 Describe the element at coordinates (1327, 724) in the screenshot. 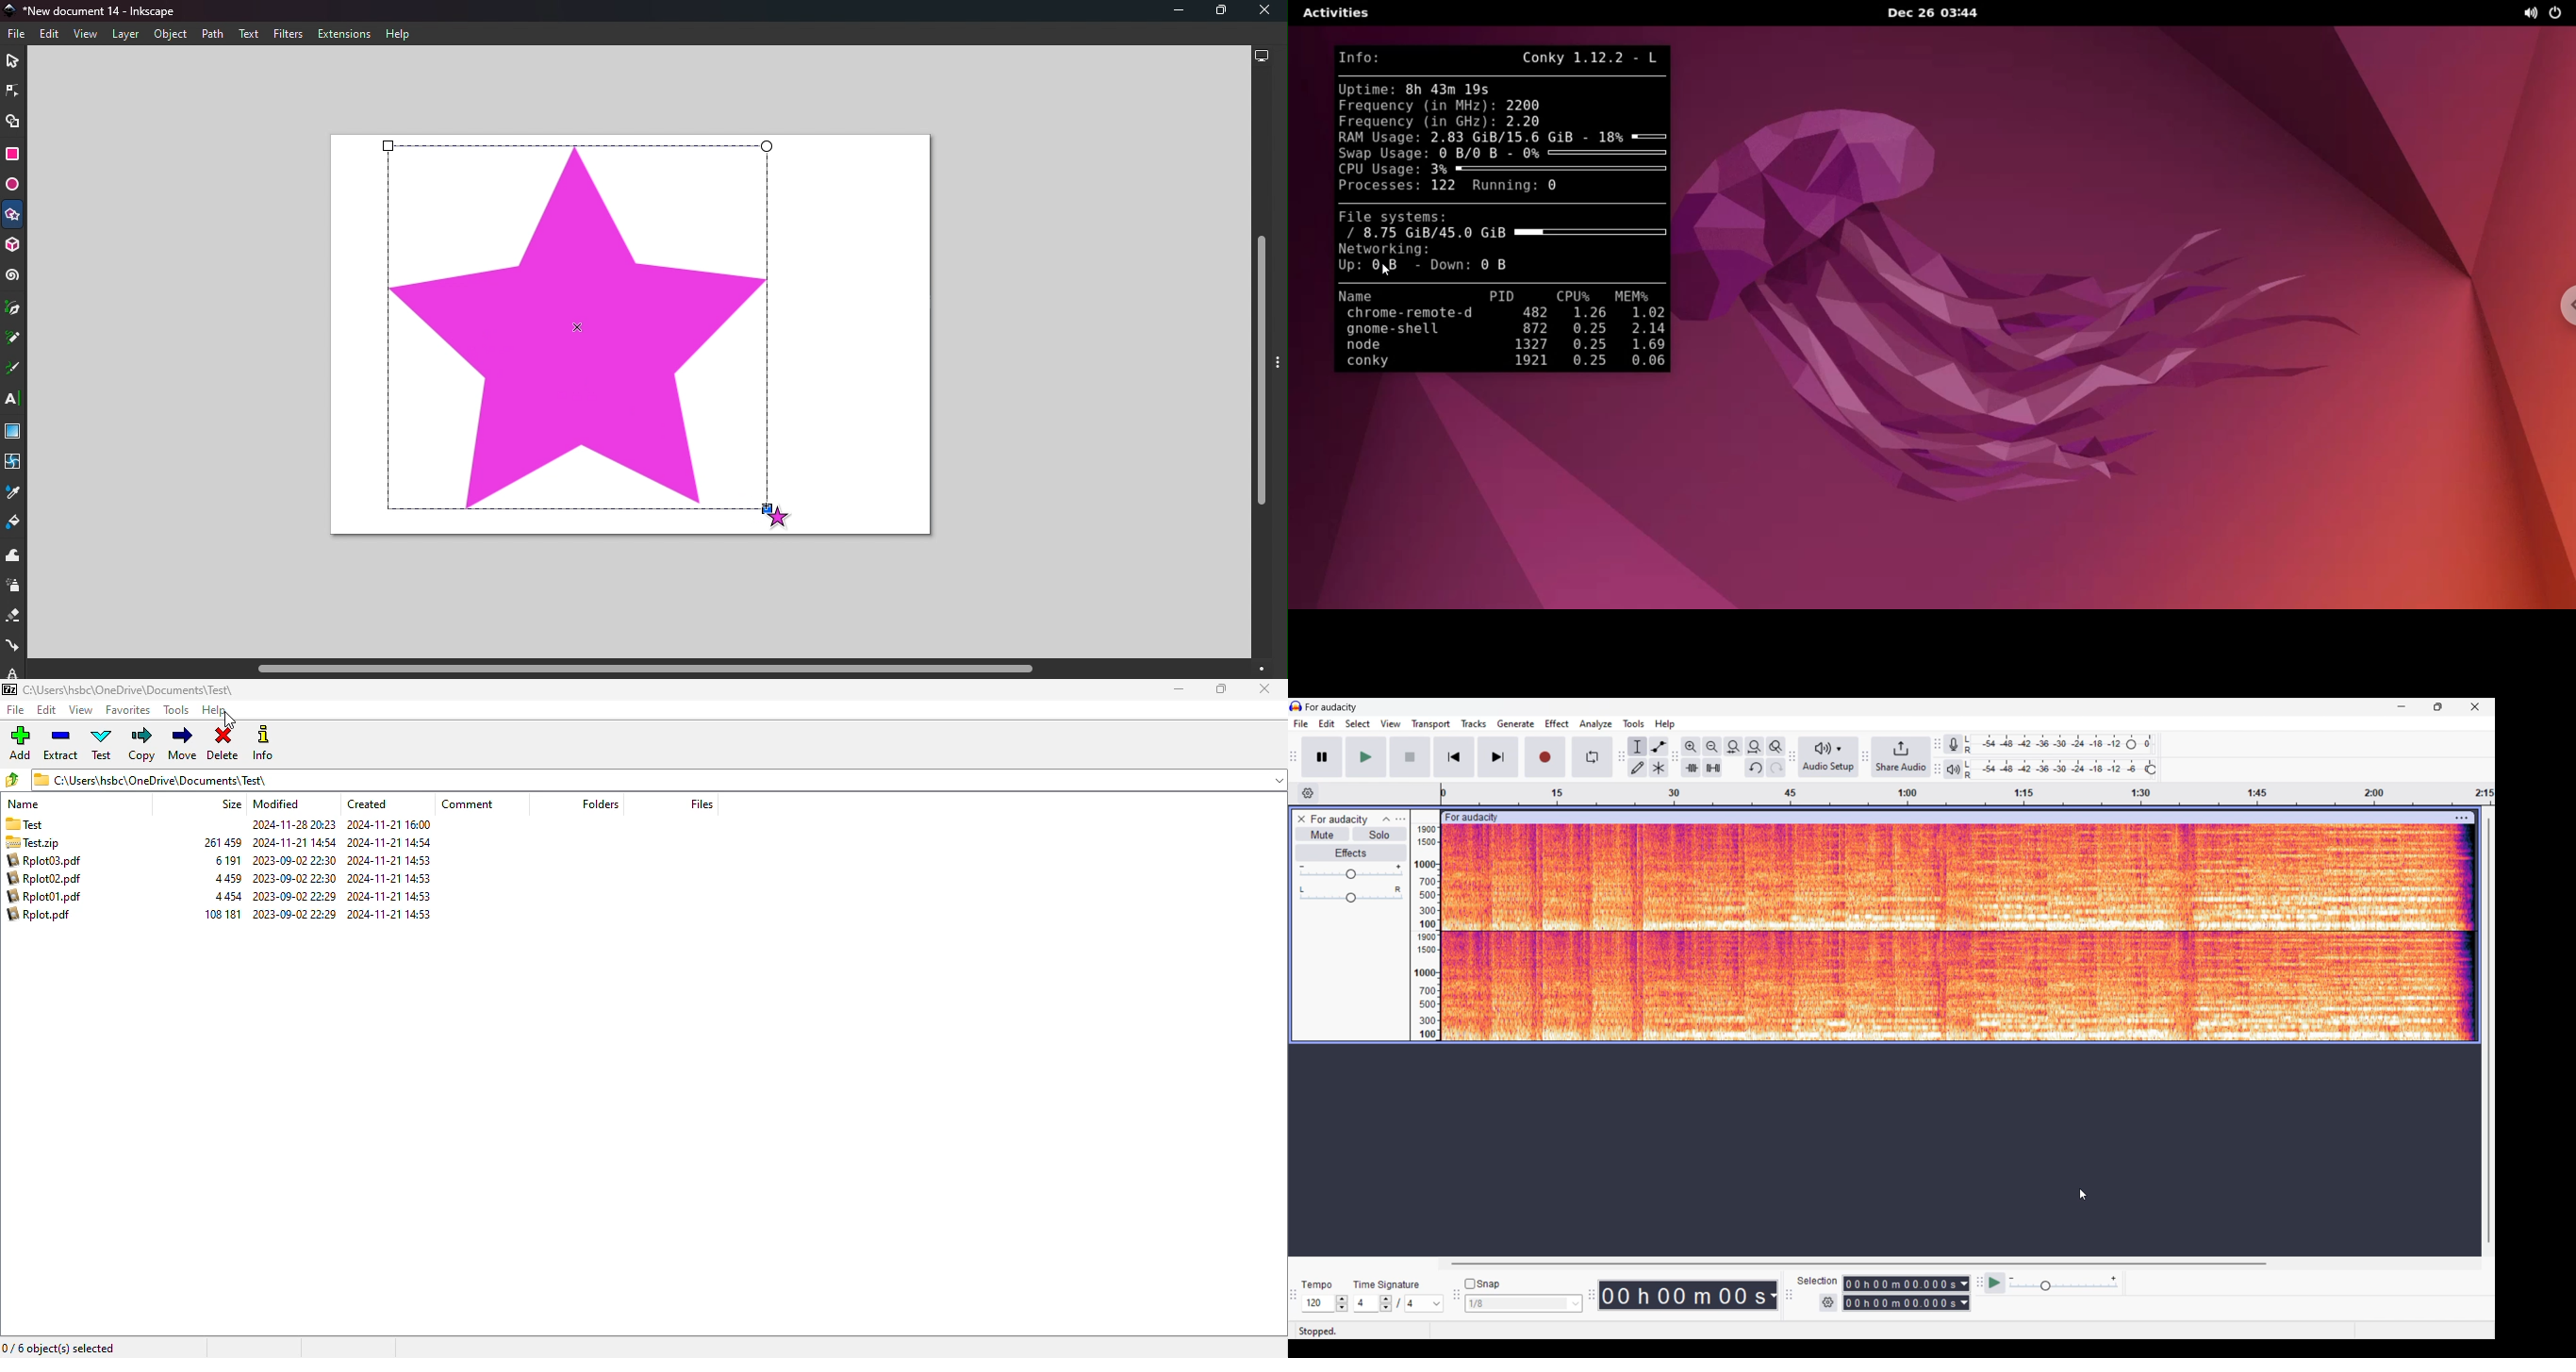

I see `Edit menu` at that location.